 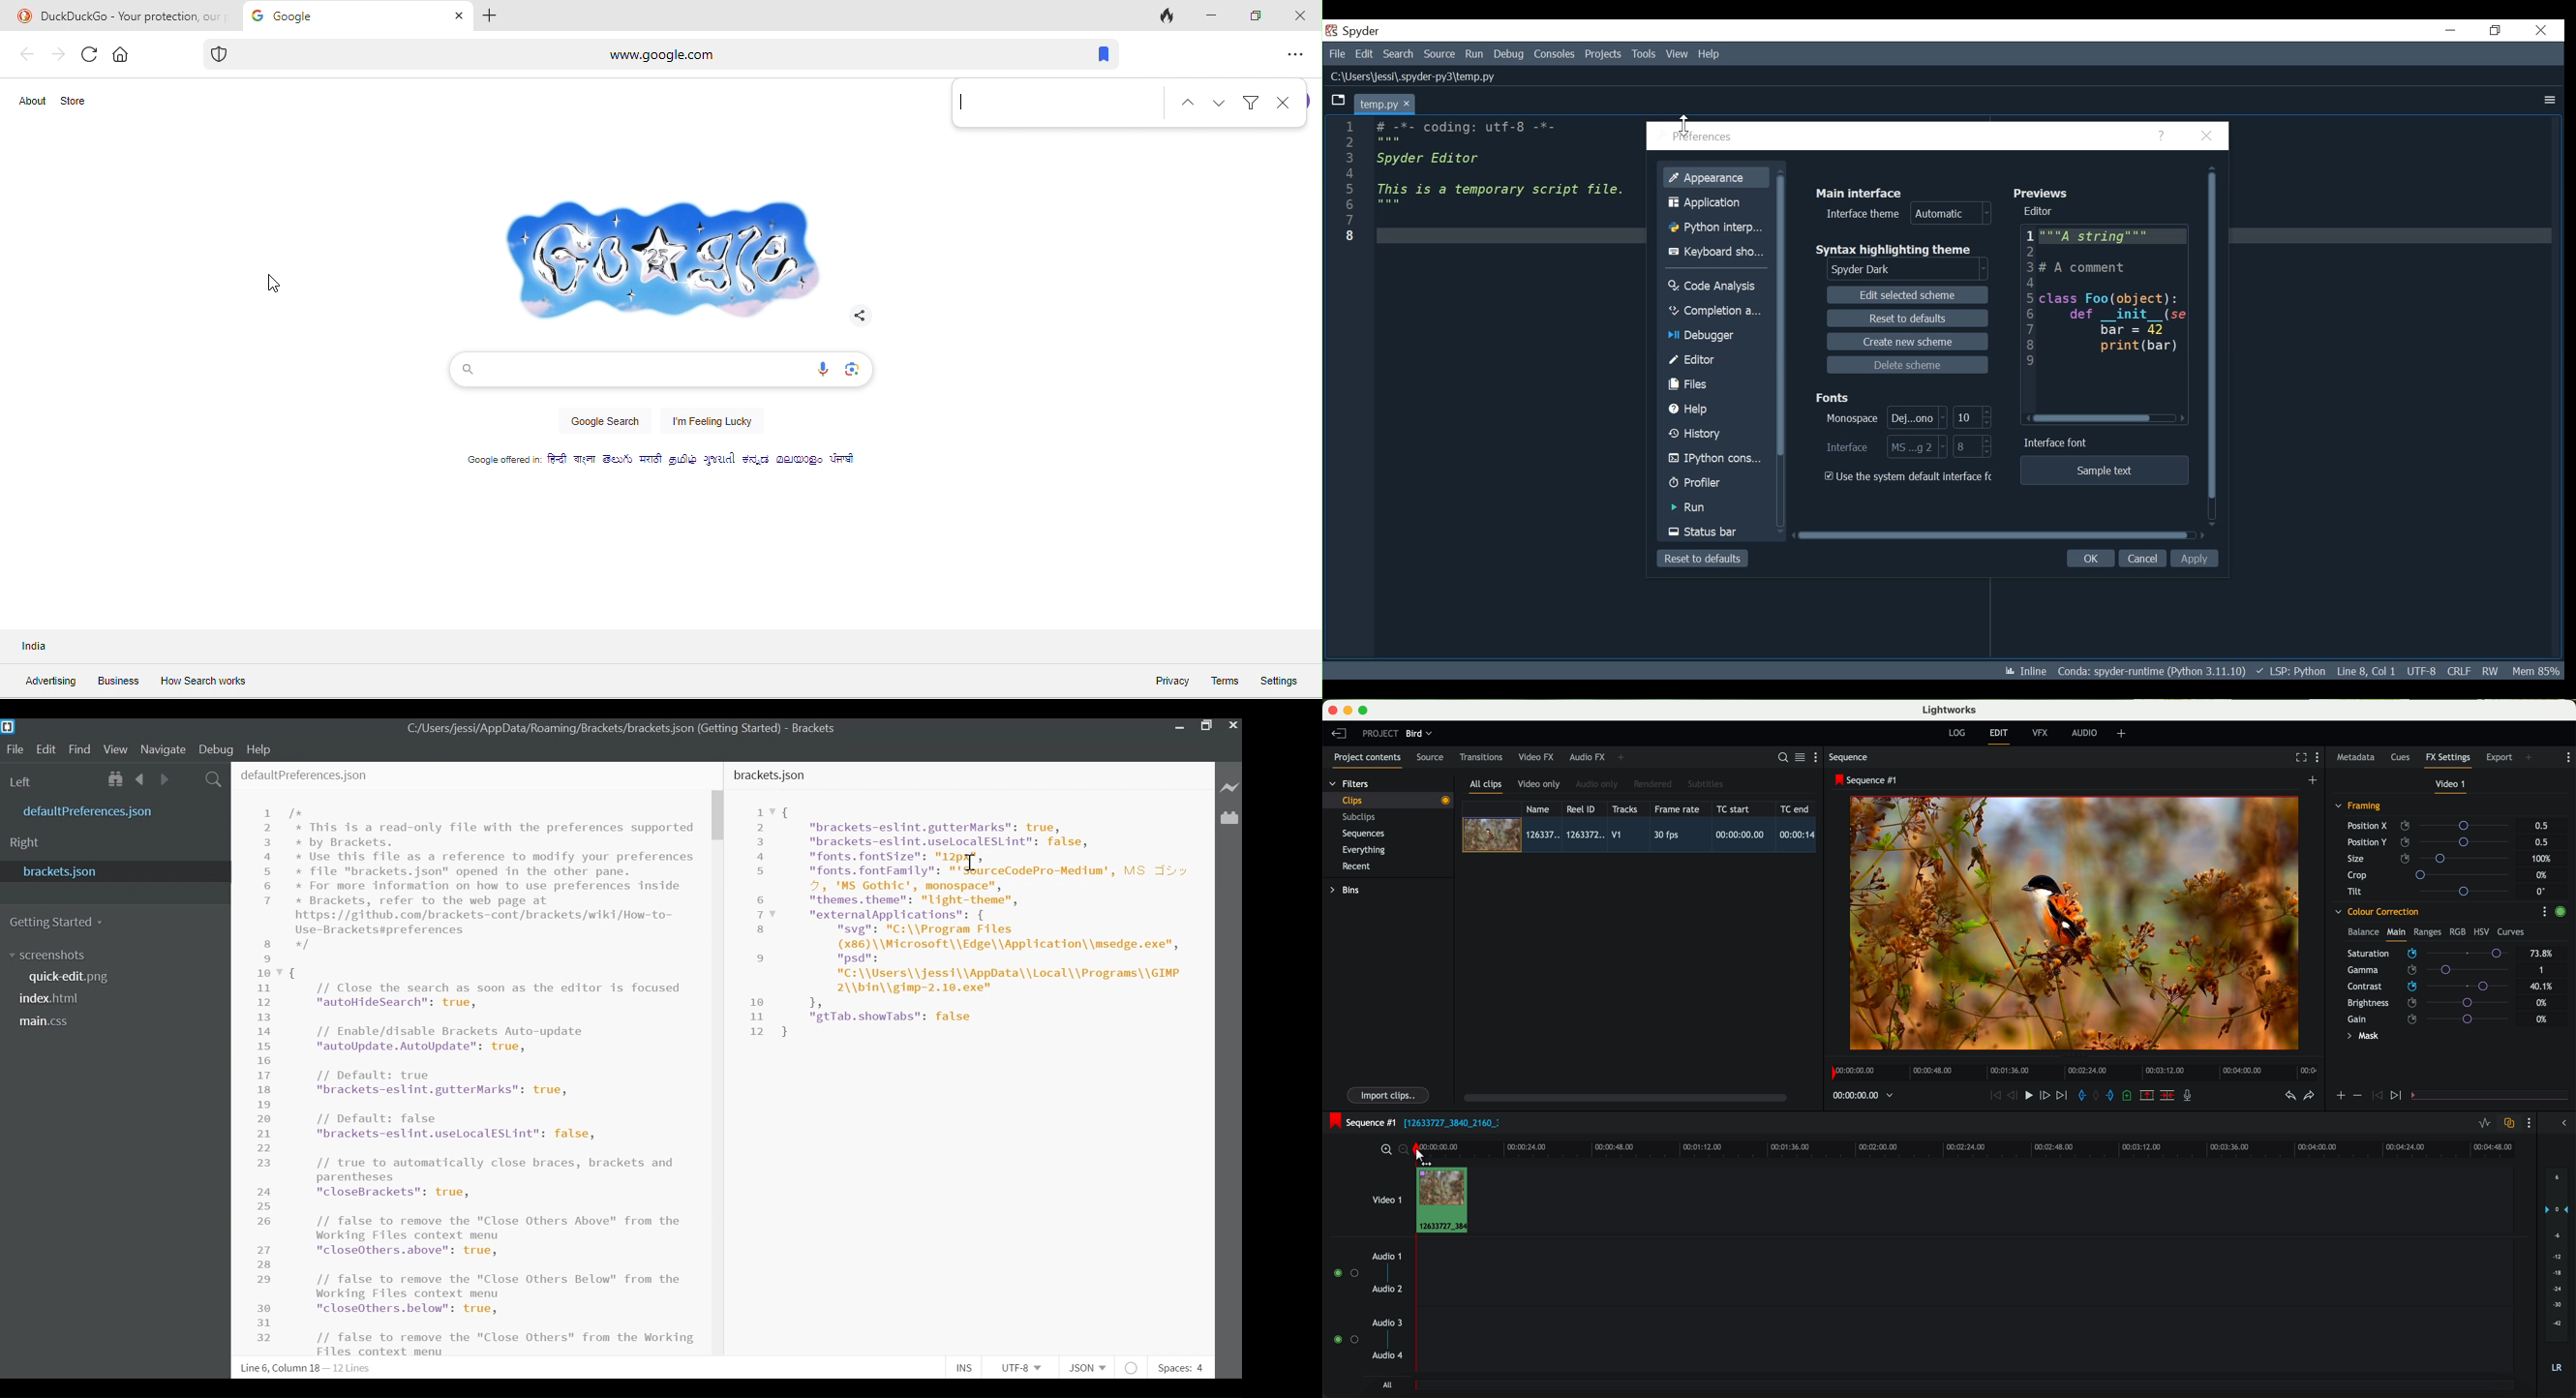 I want to click on No lintel available for JSON , so click(x=1133, y=1366).